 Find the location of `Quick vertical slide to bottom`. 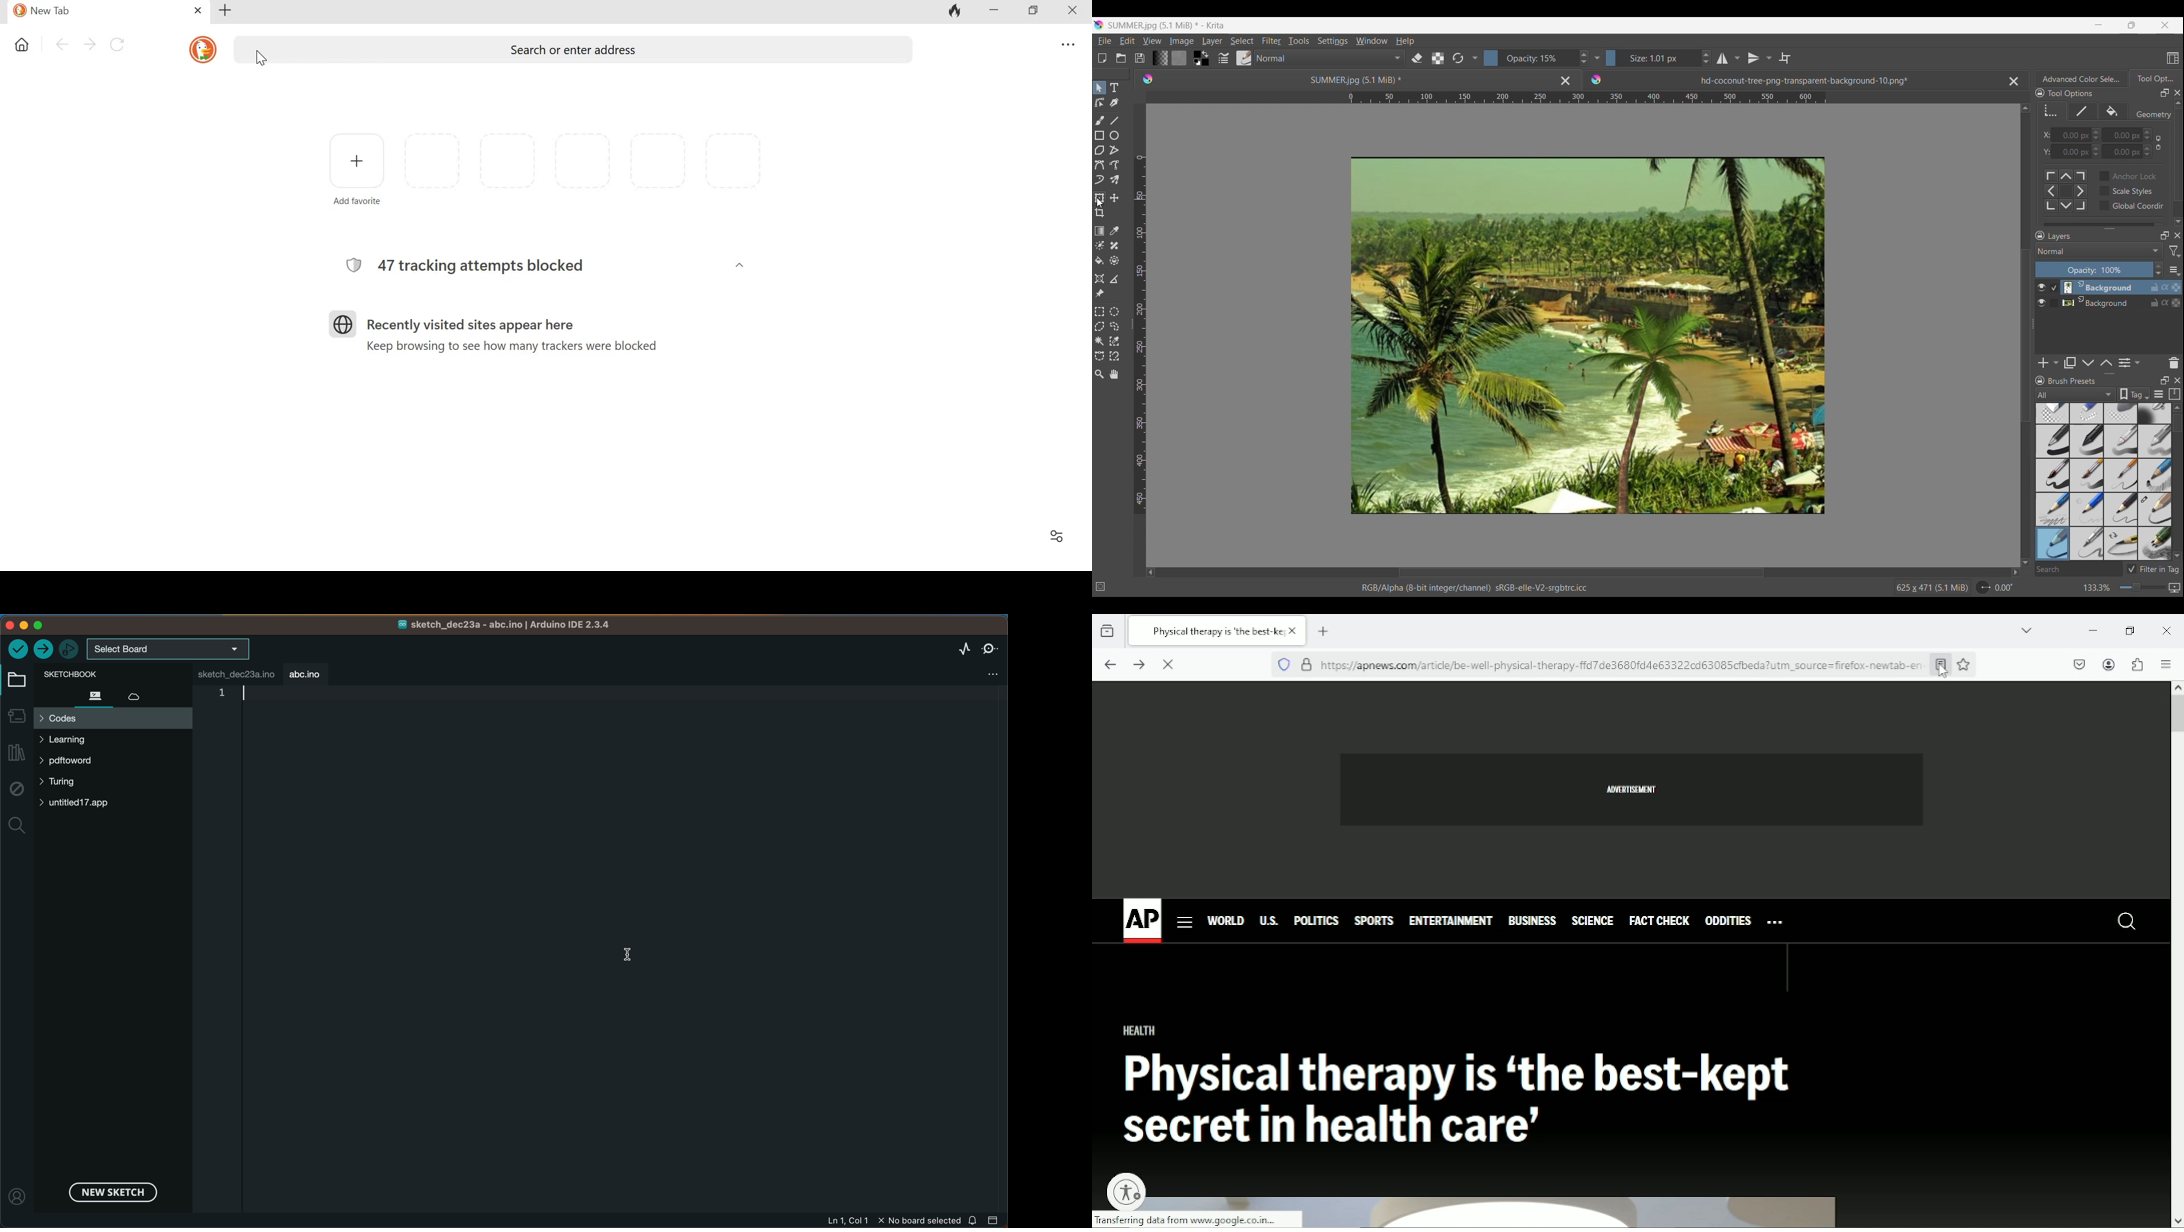

Quick vertical slide to bottom is located at coordinates (2178, 222).